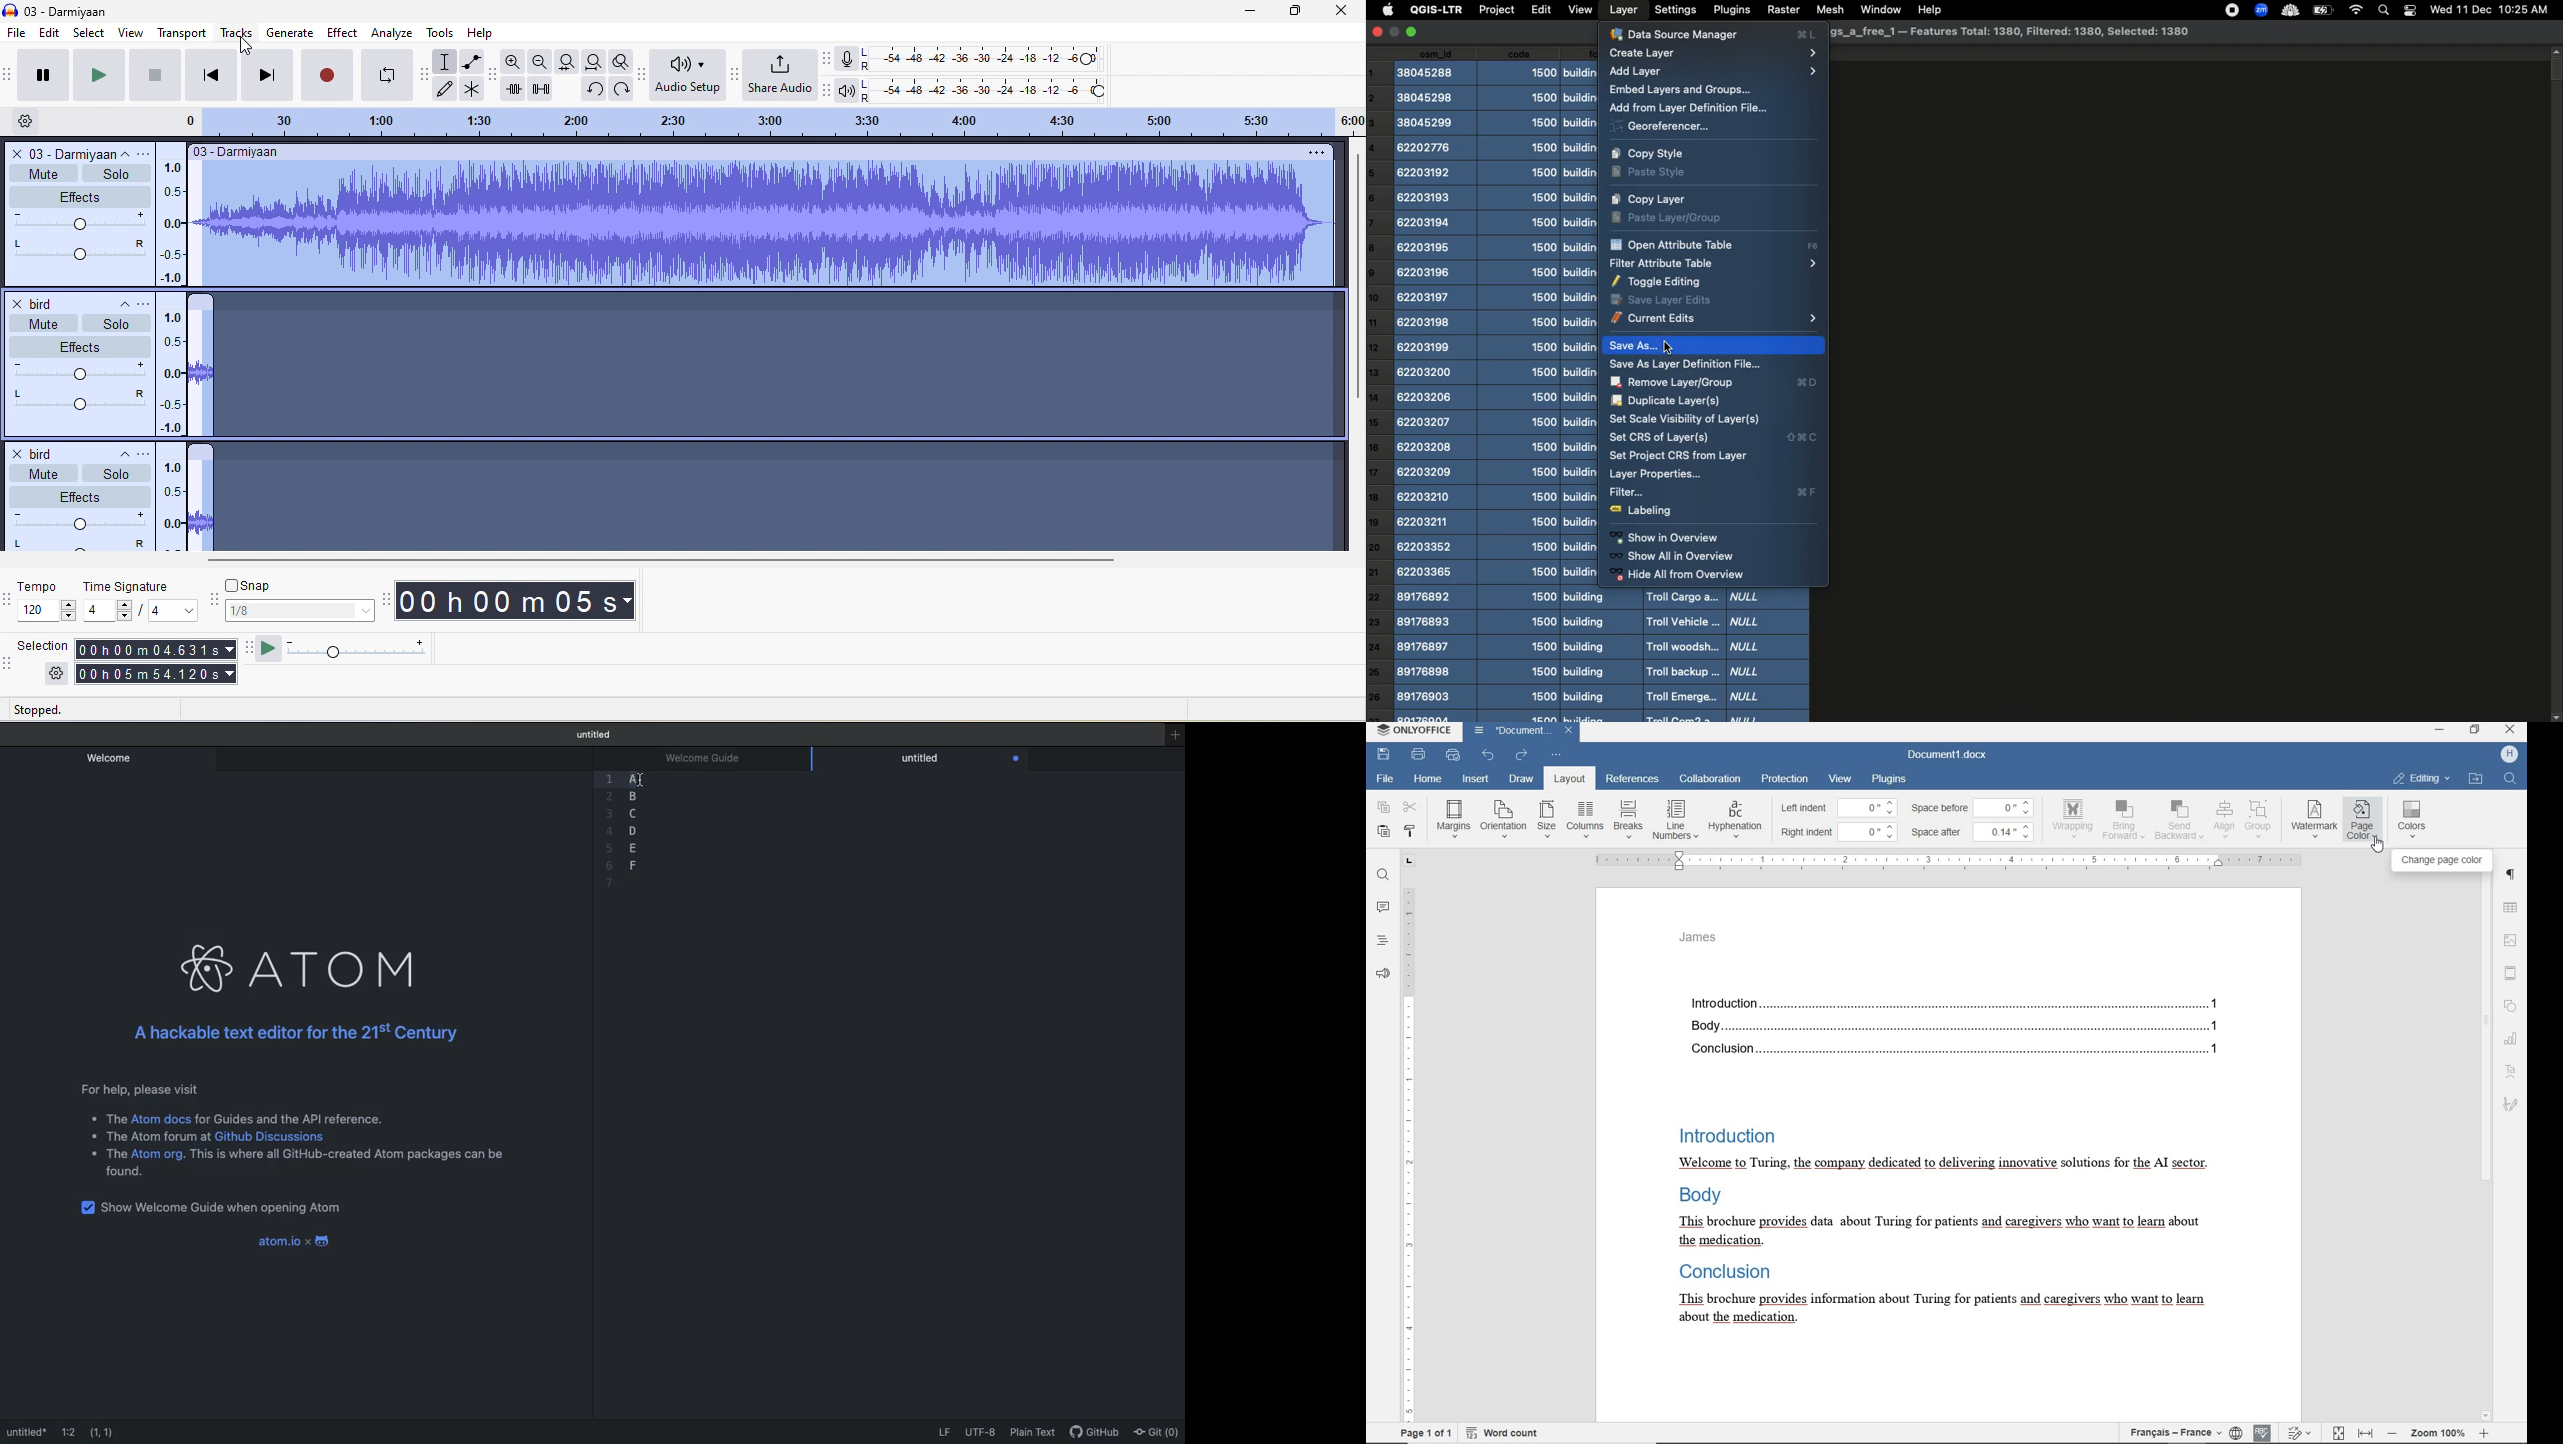 The image size is (2576, 1456). I want to click on find, so click(1383, 876).